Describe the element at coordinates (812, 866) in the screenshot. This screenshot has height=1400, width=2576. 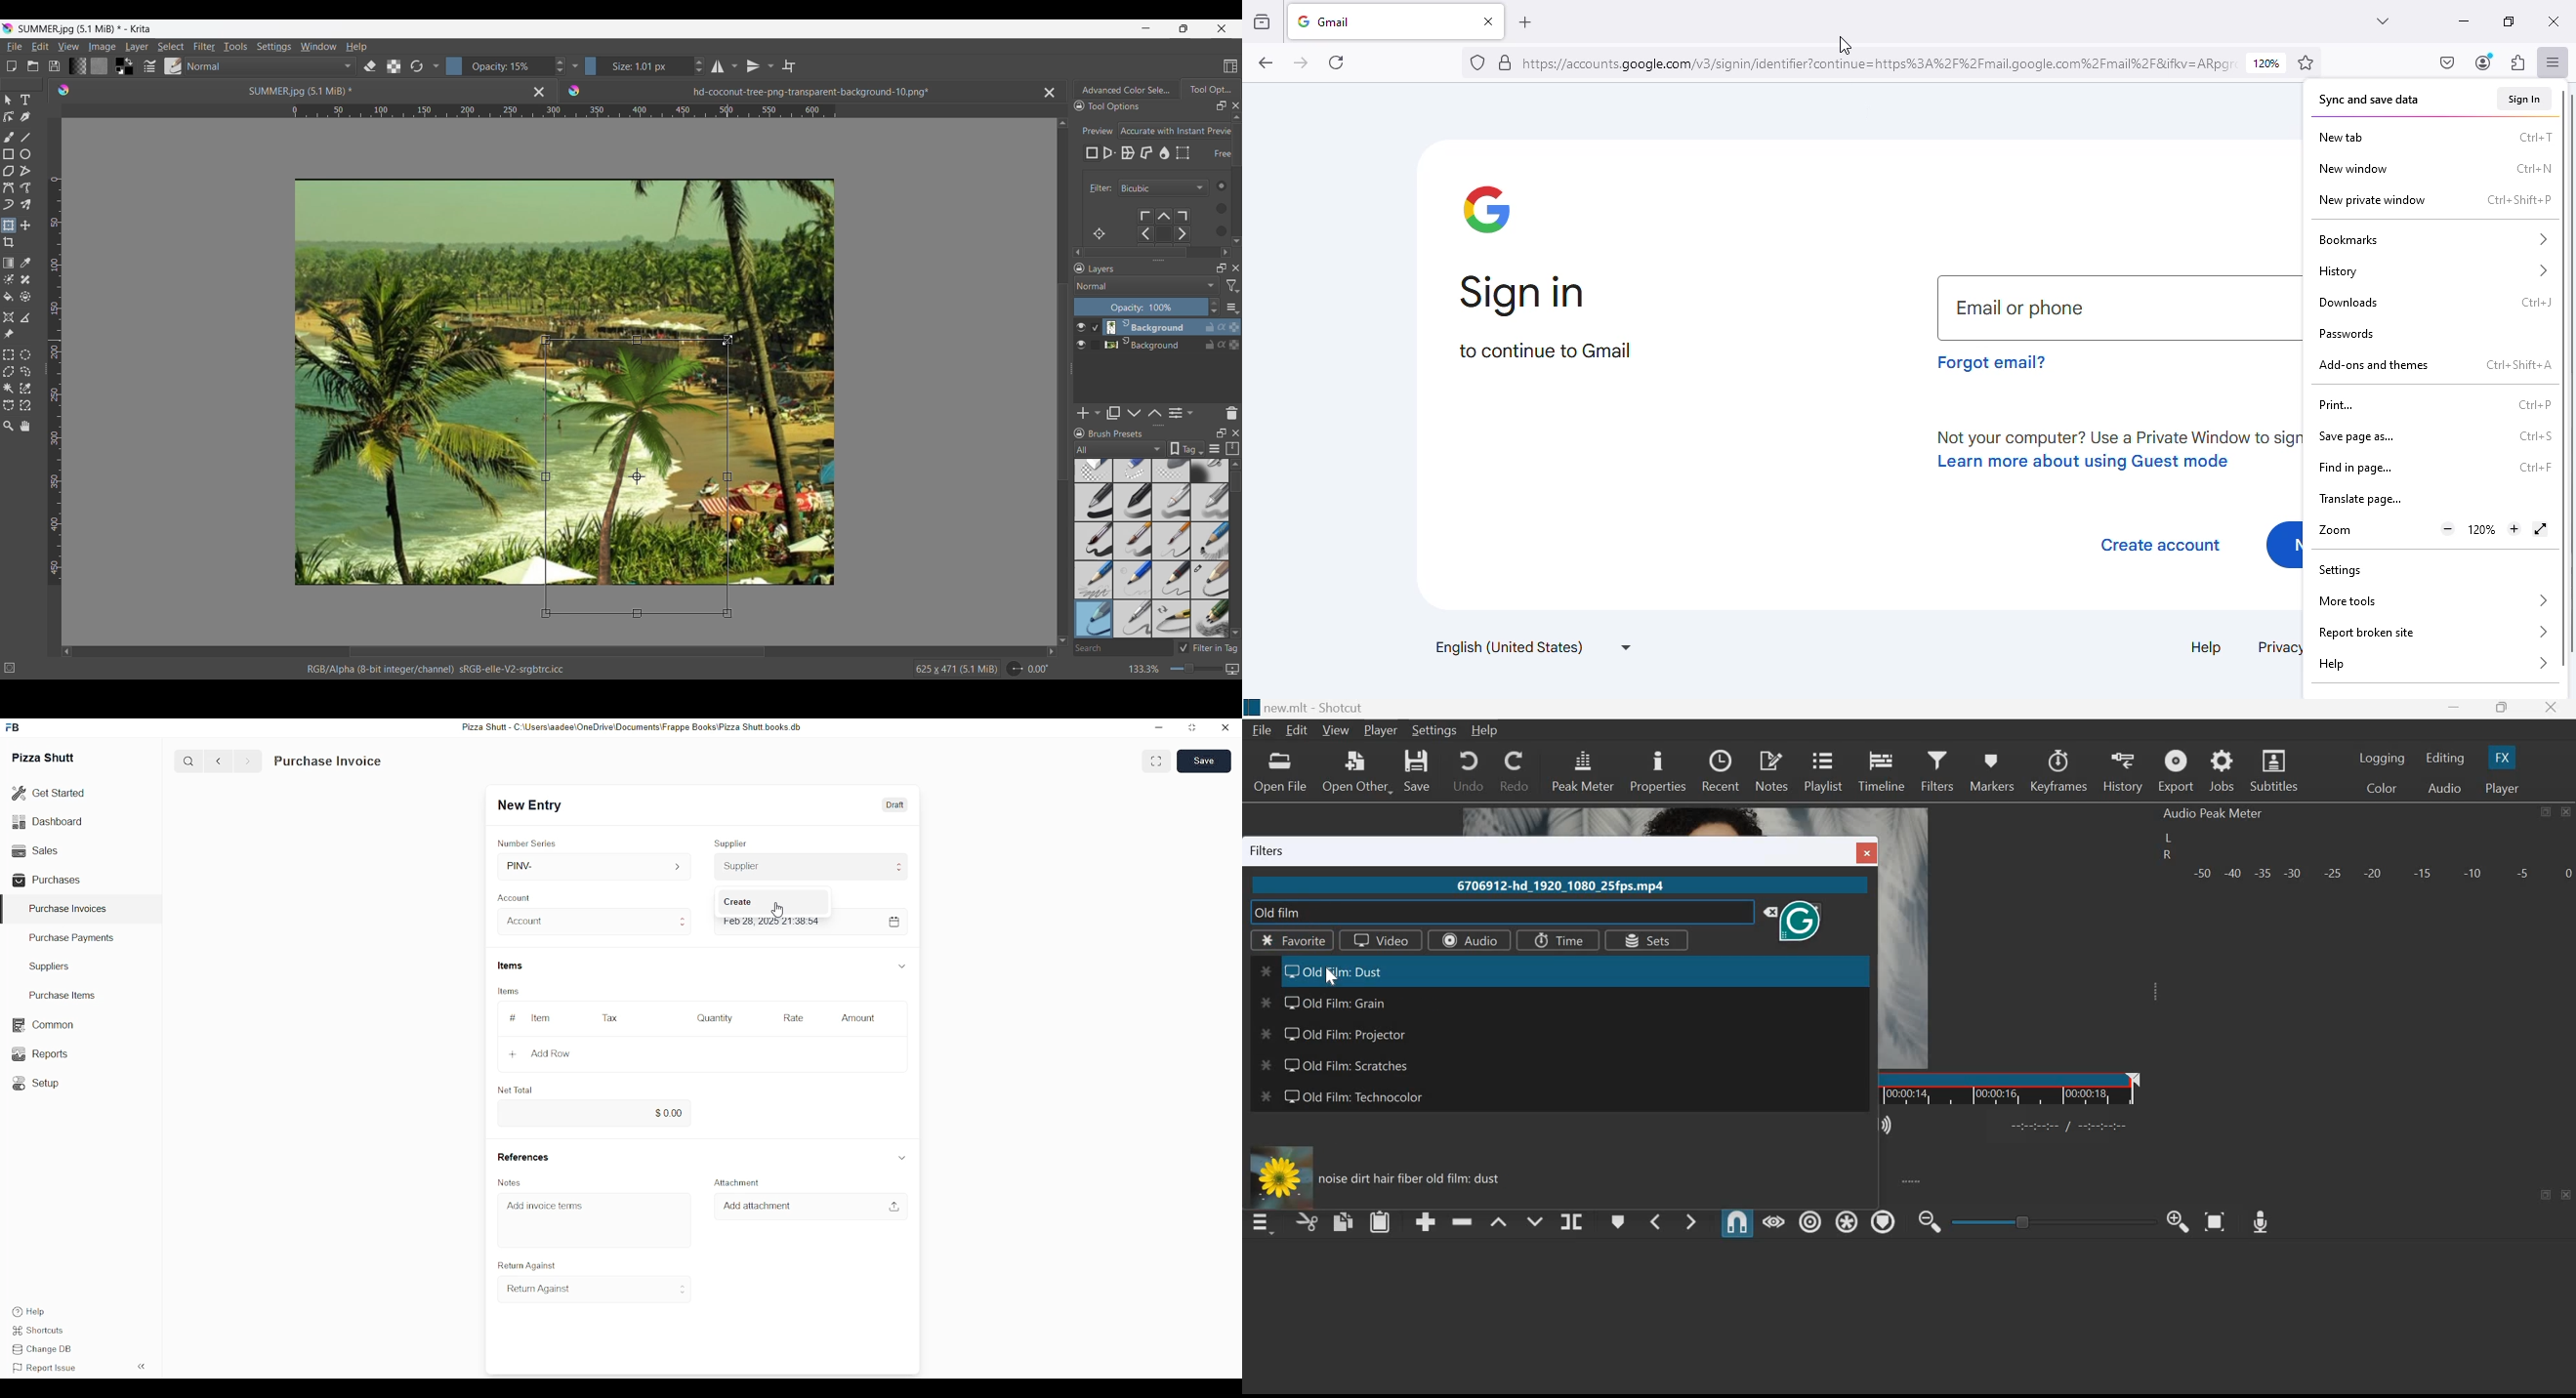
I see `Supplier` at that location.